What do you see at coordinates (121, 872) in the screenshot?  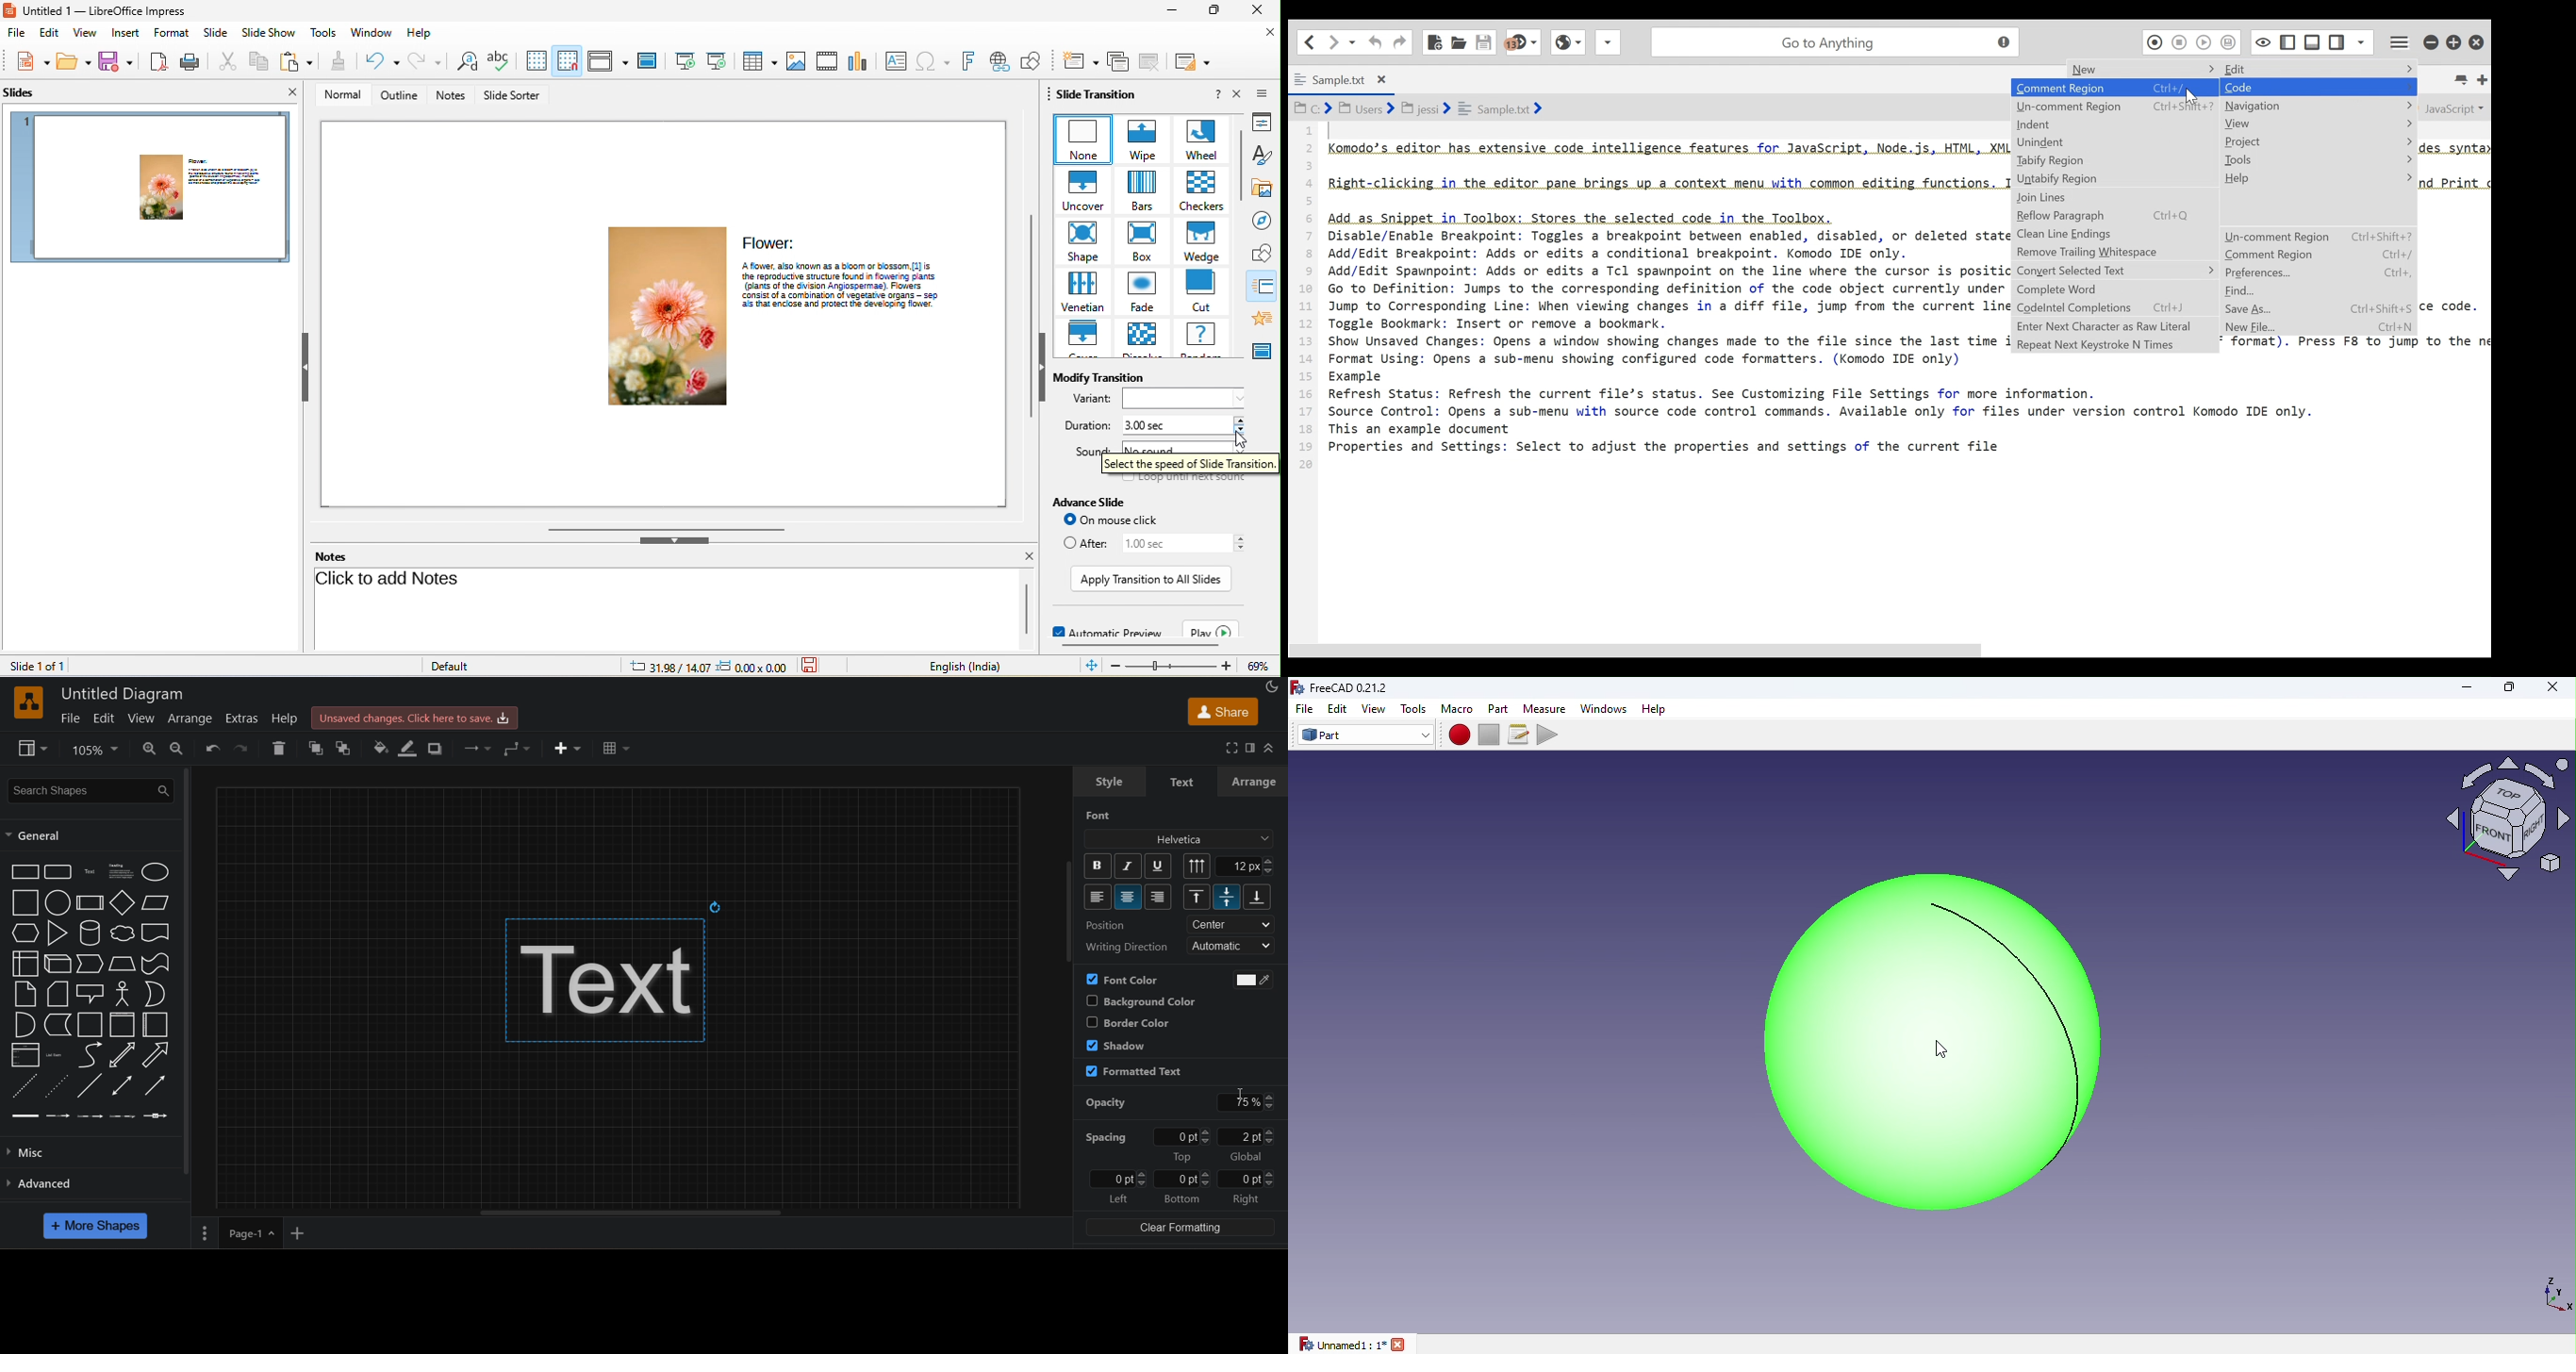 I see `heading` at bounding box center [121, 872].